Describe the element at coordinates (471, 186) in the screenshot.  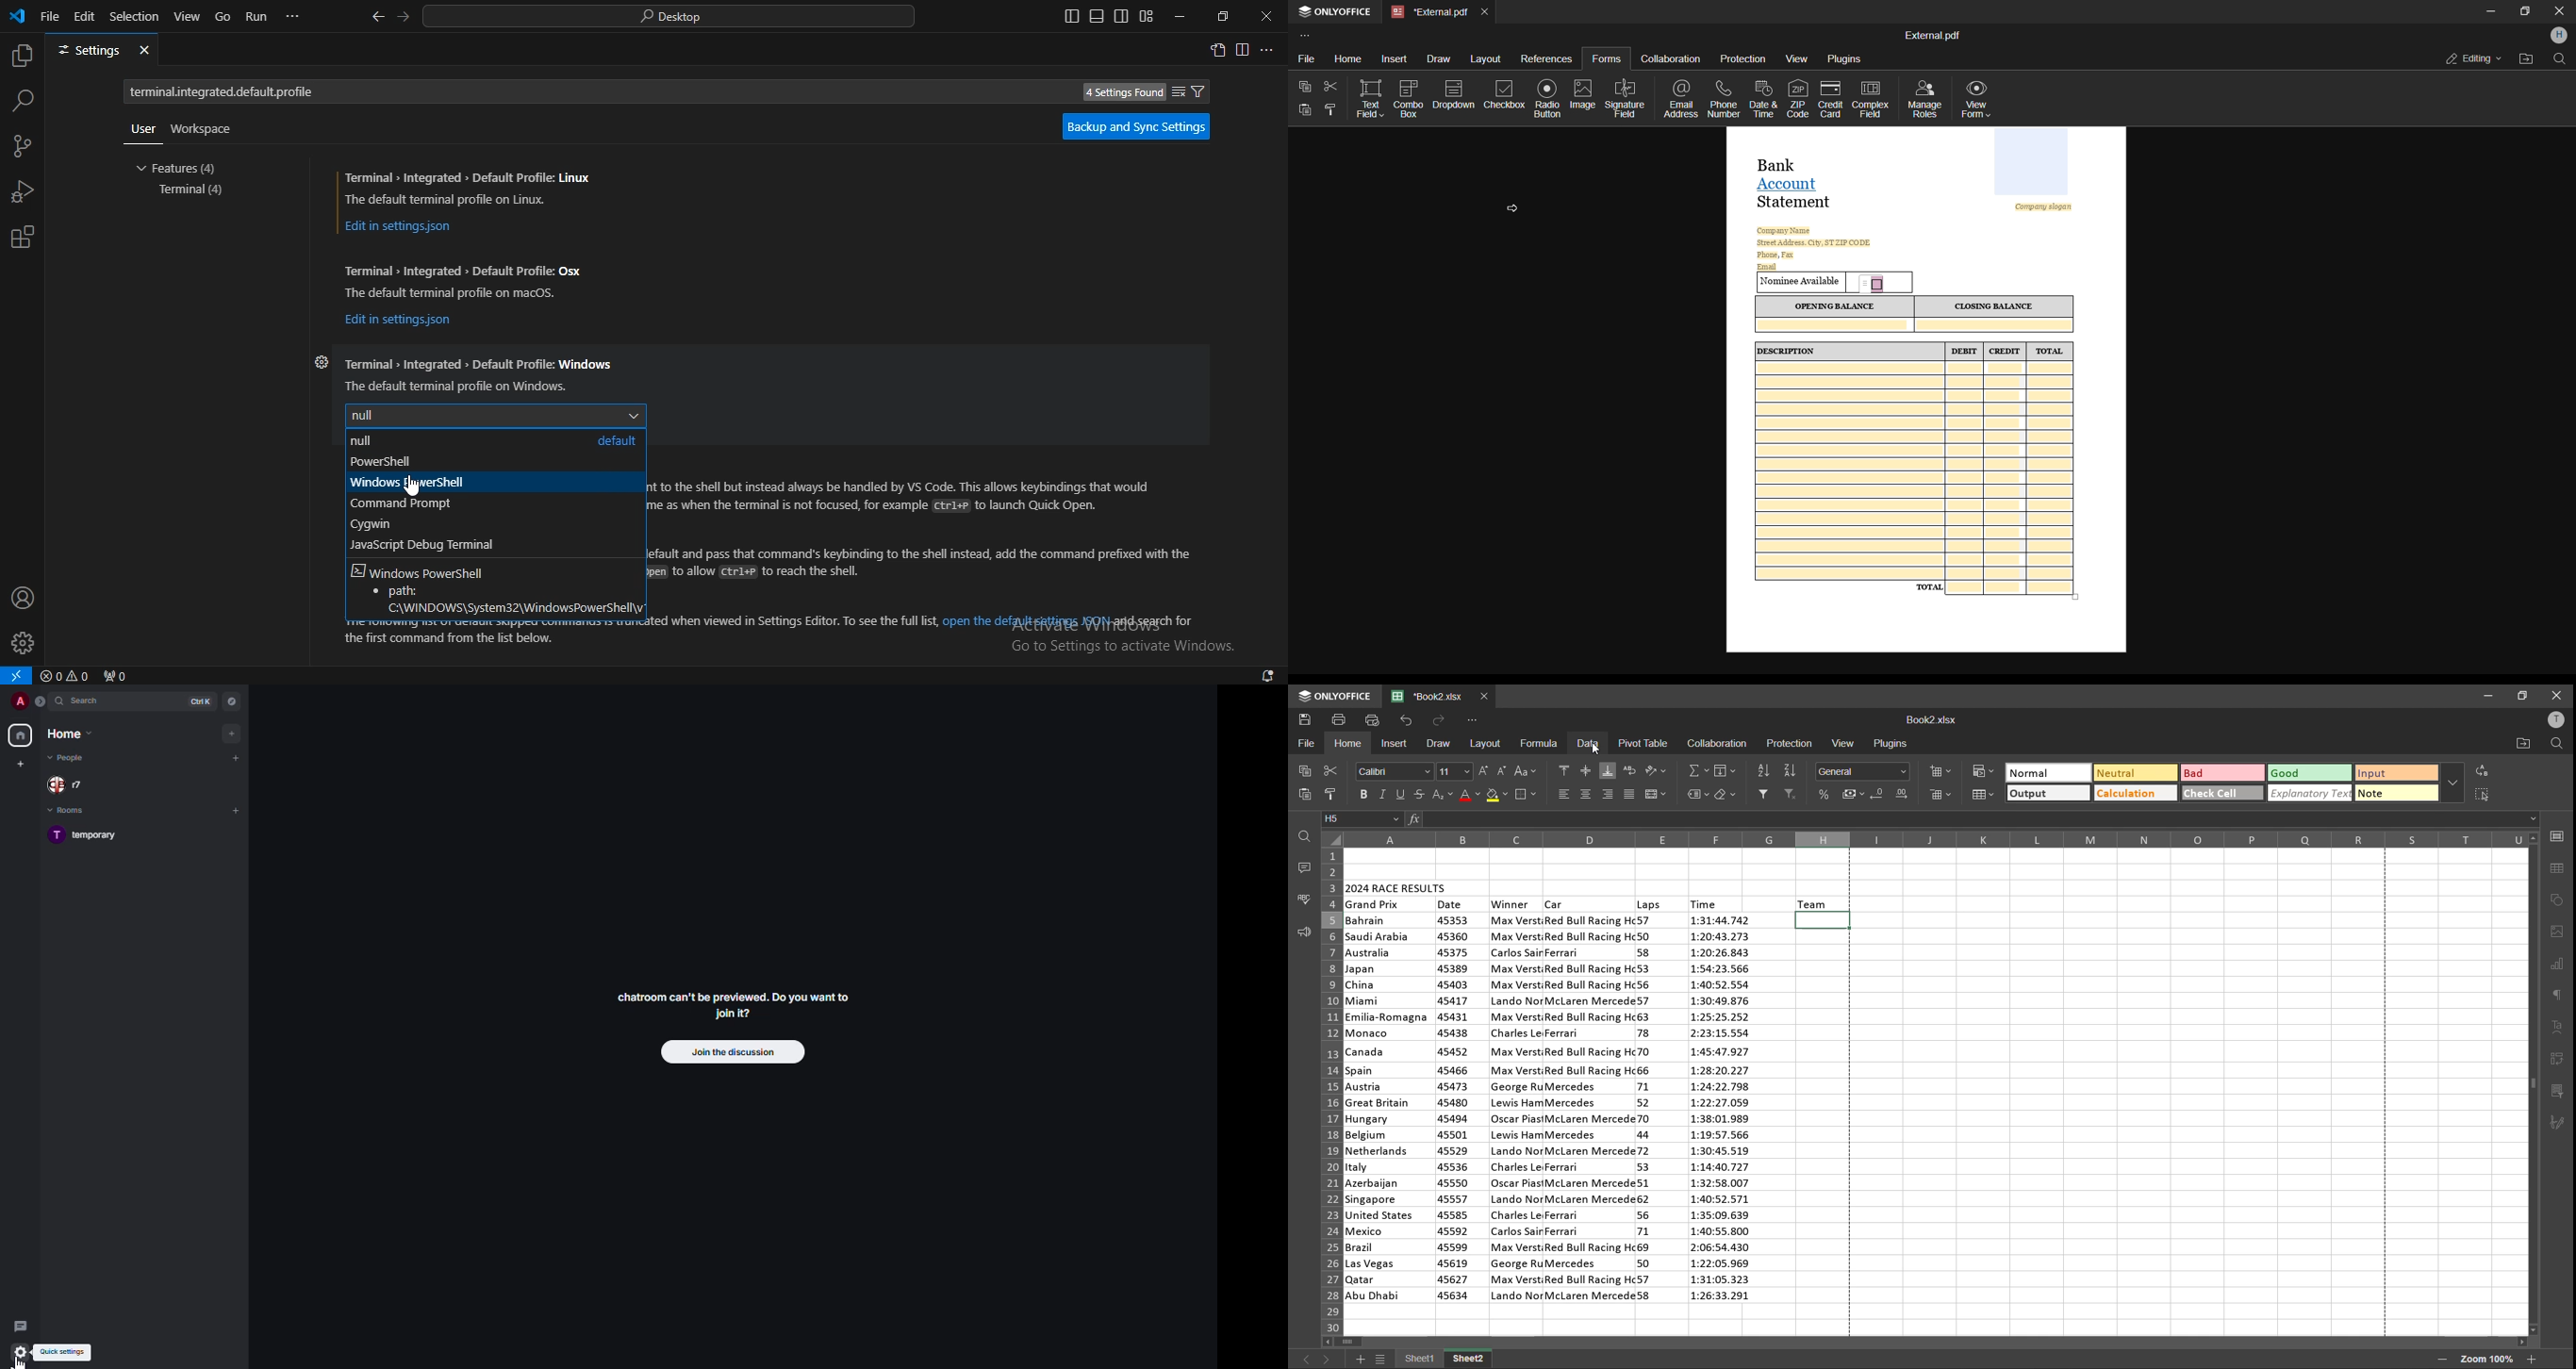
I see `Terminal » Integrated > Default Profile: Linux
The default terminal profile on Linux.` at that location.